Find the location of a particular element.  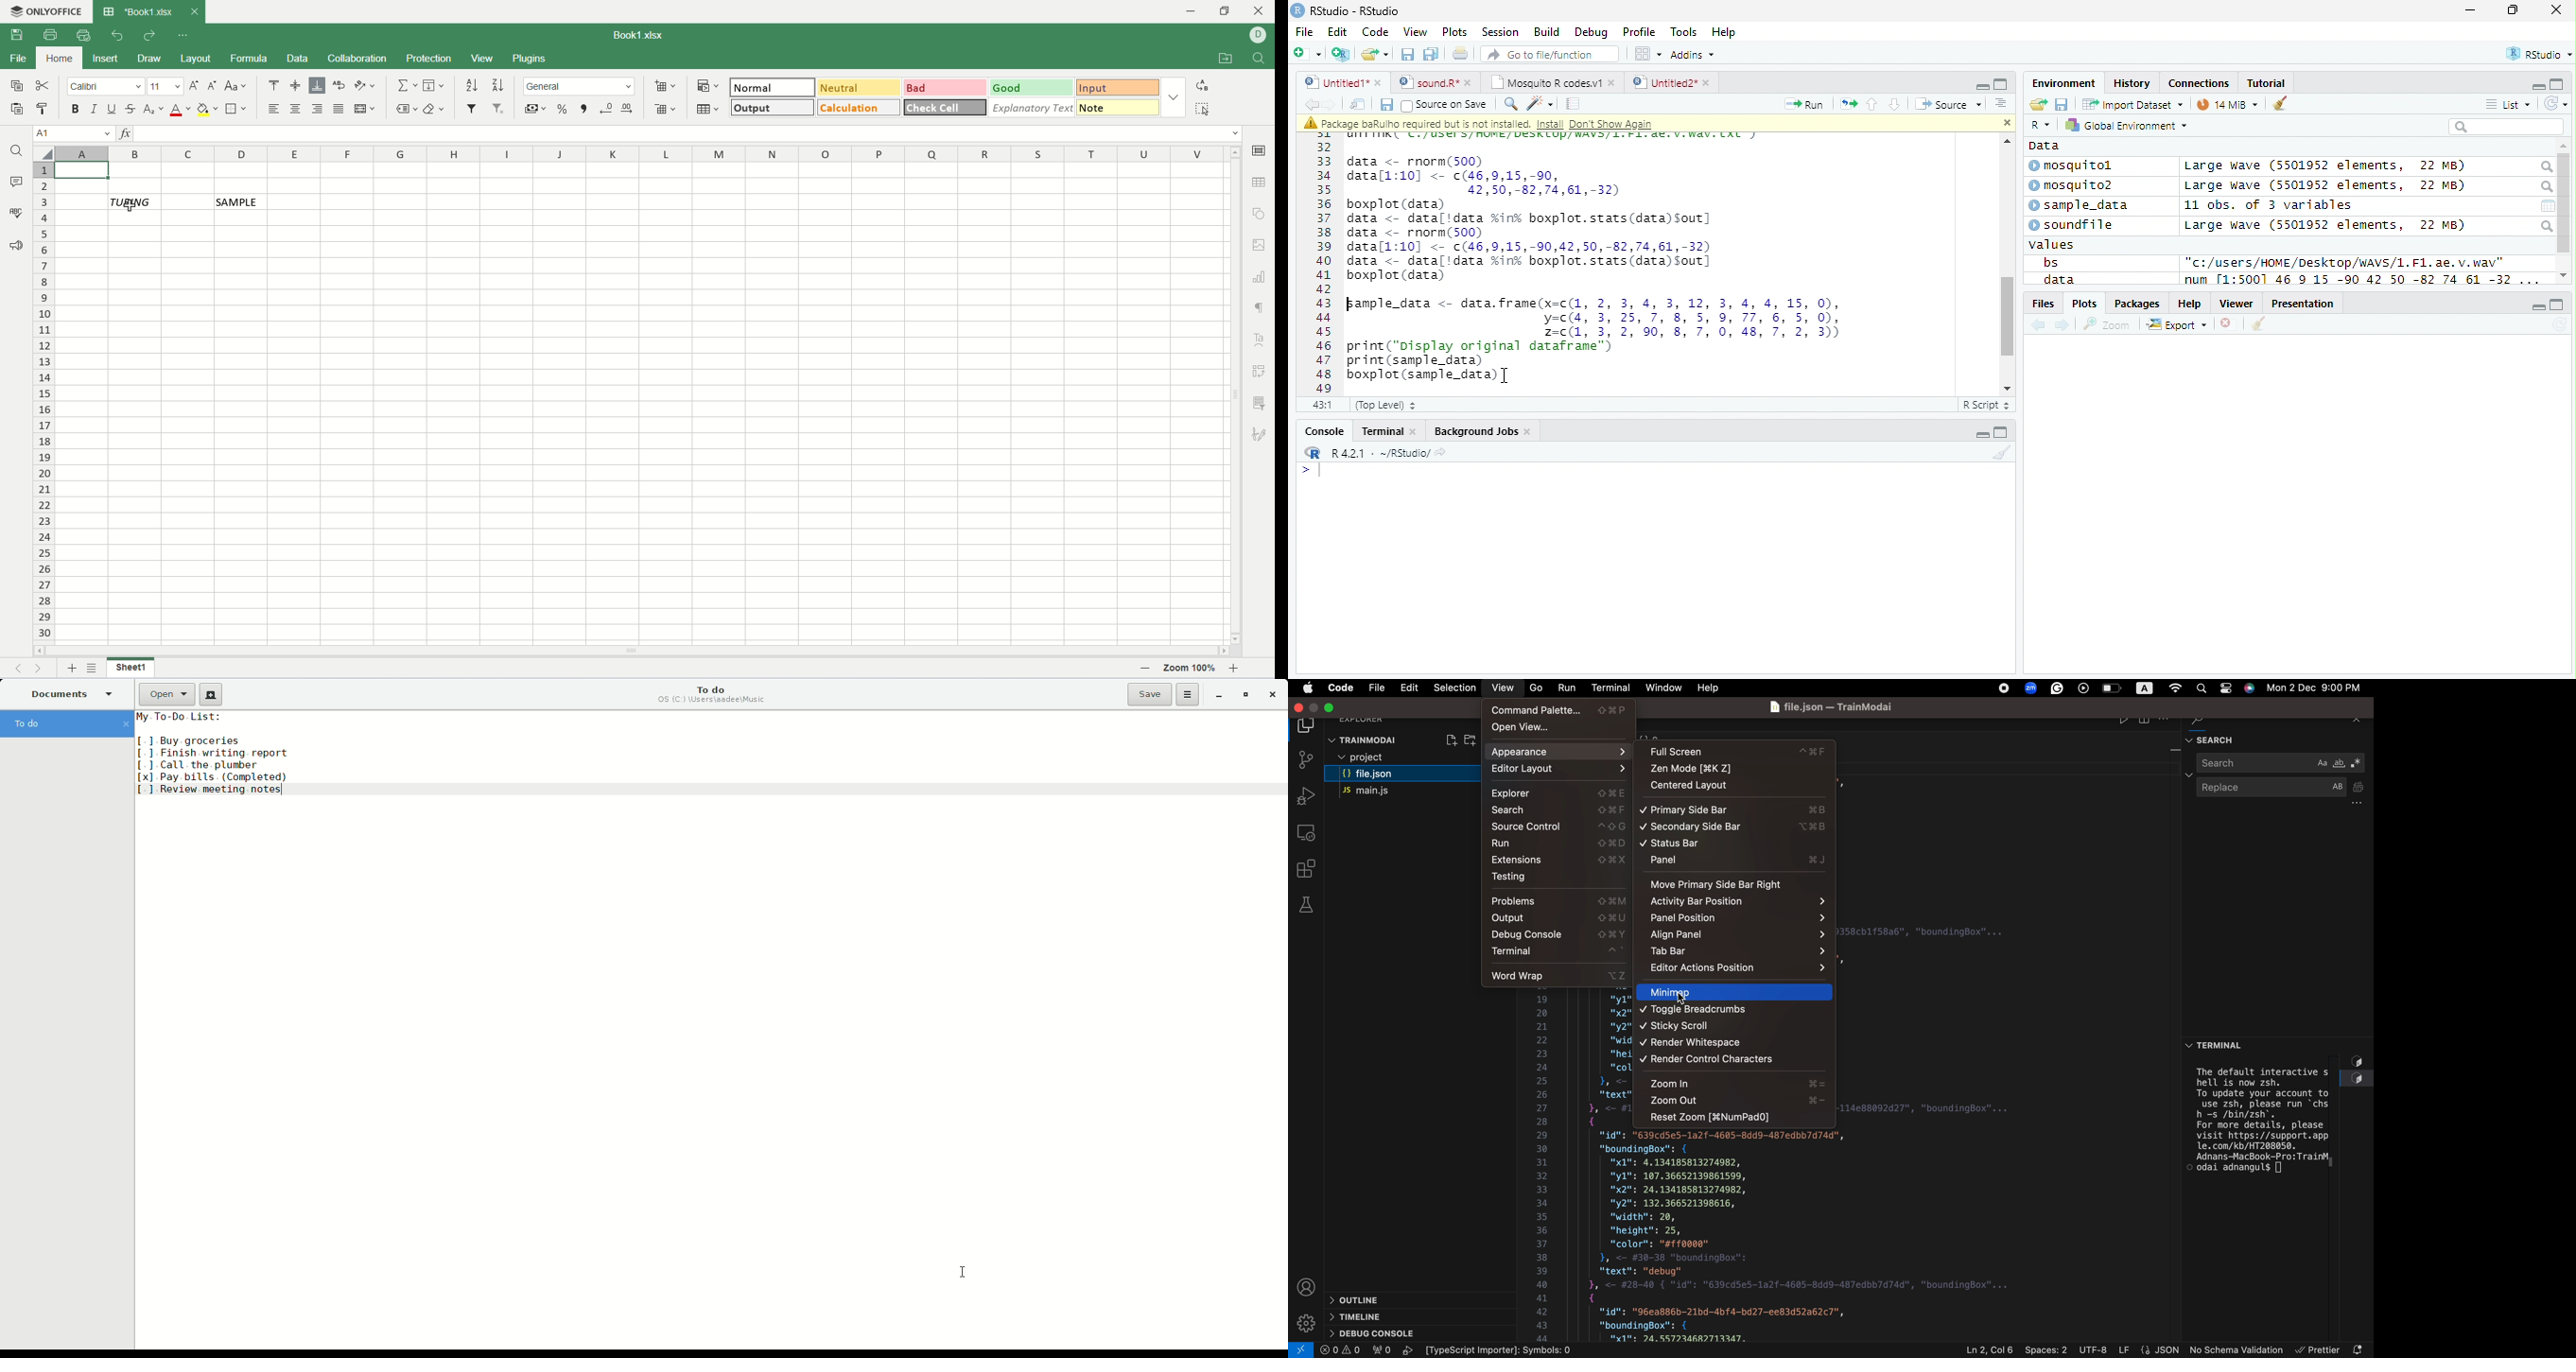

render whitespoaces is located at coordinates (1734, 1041).